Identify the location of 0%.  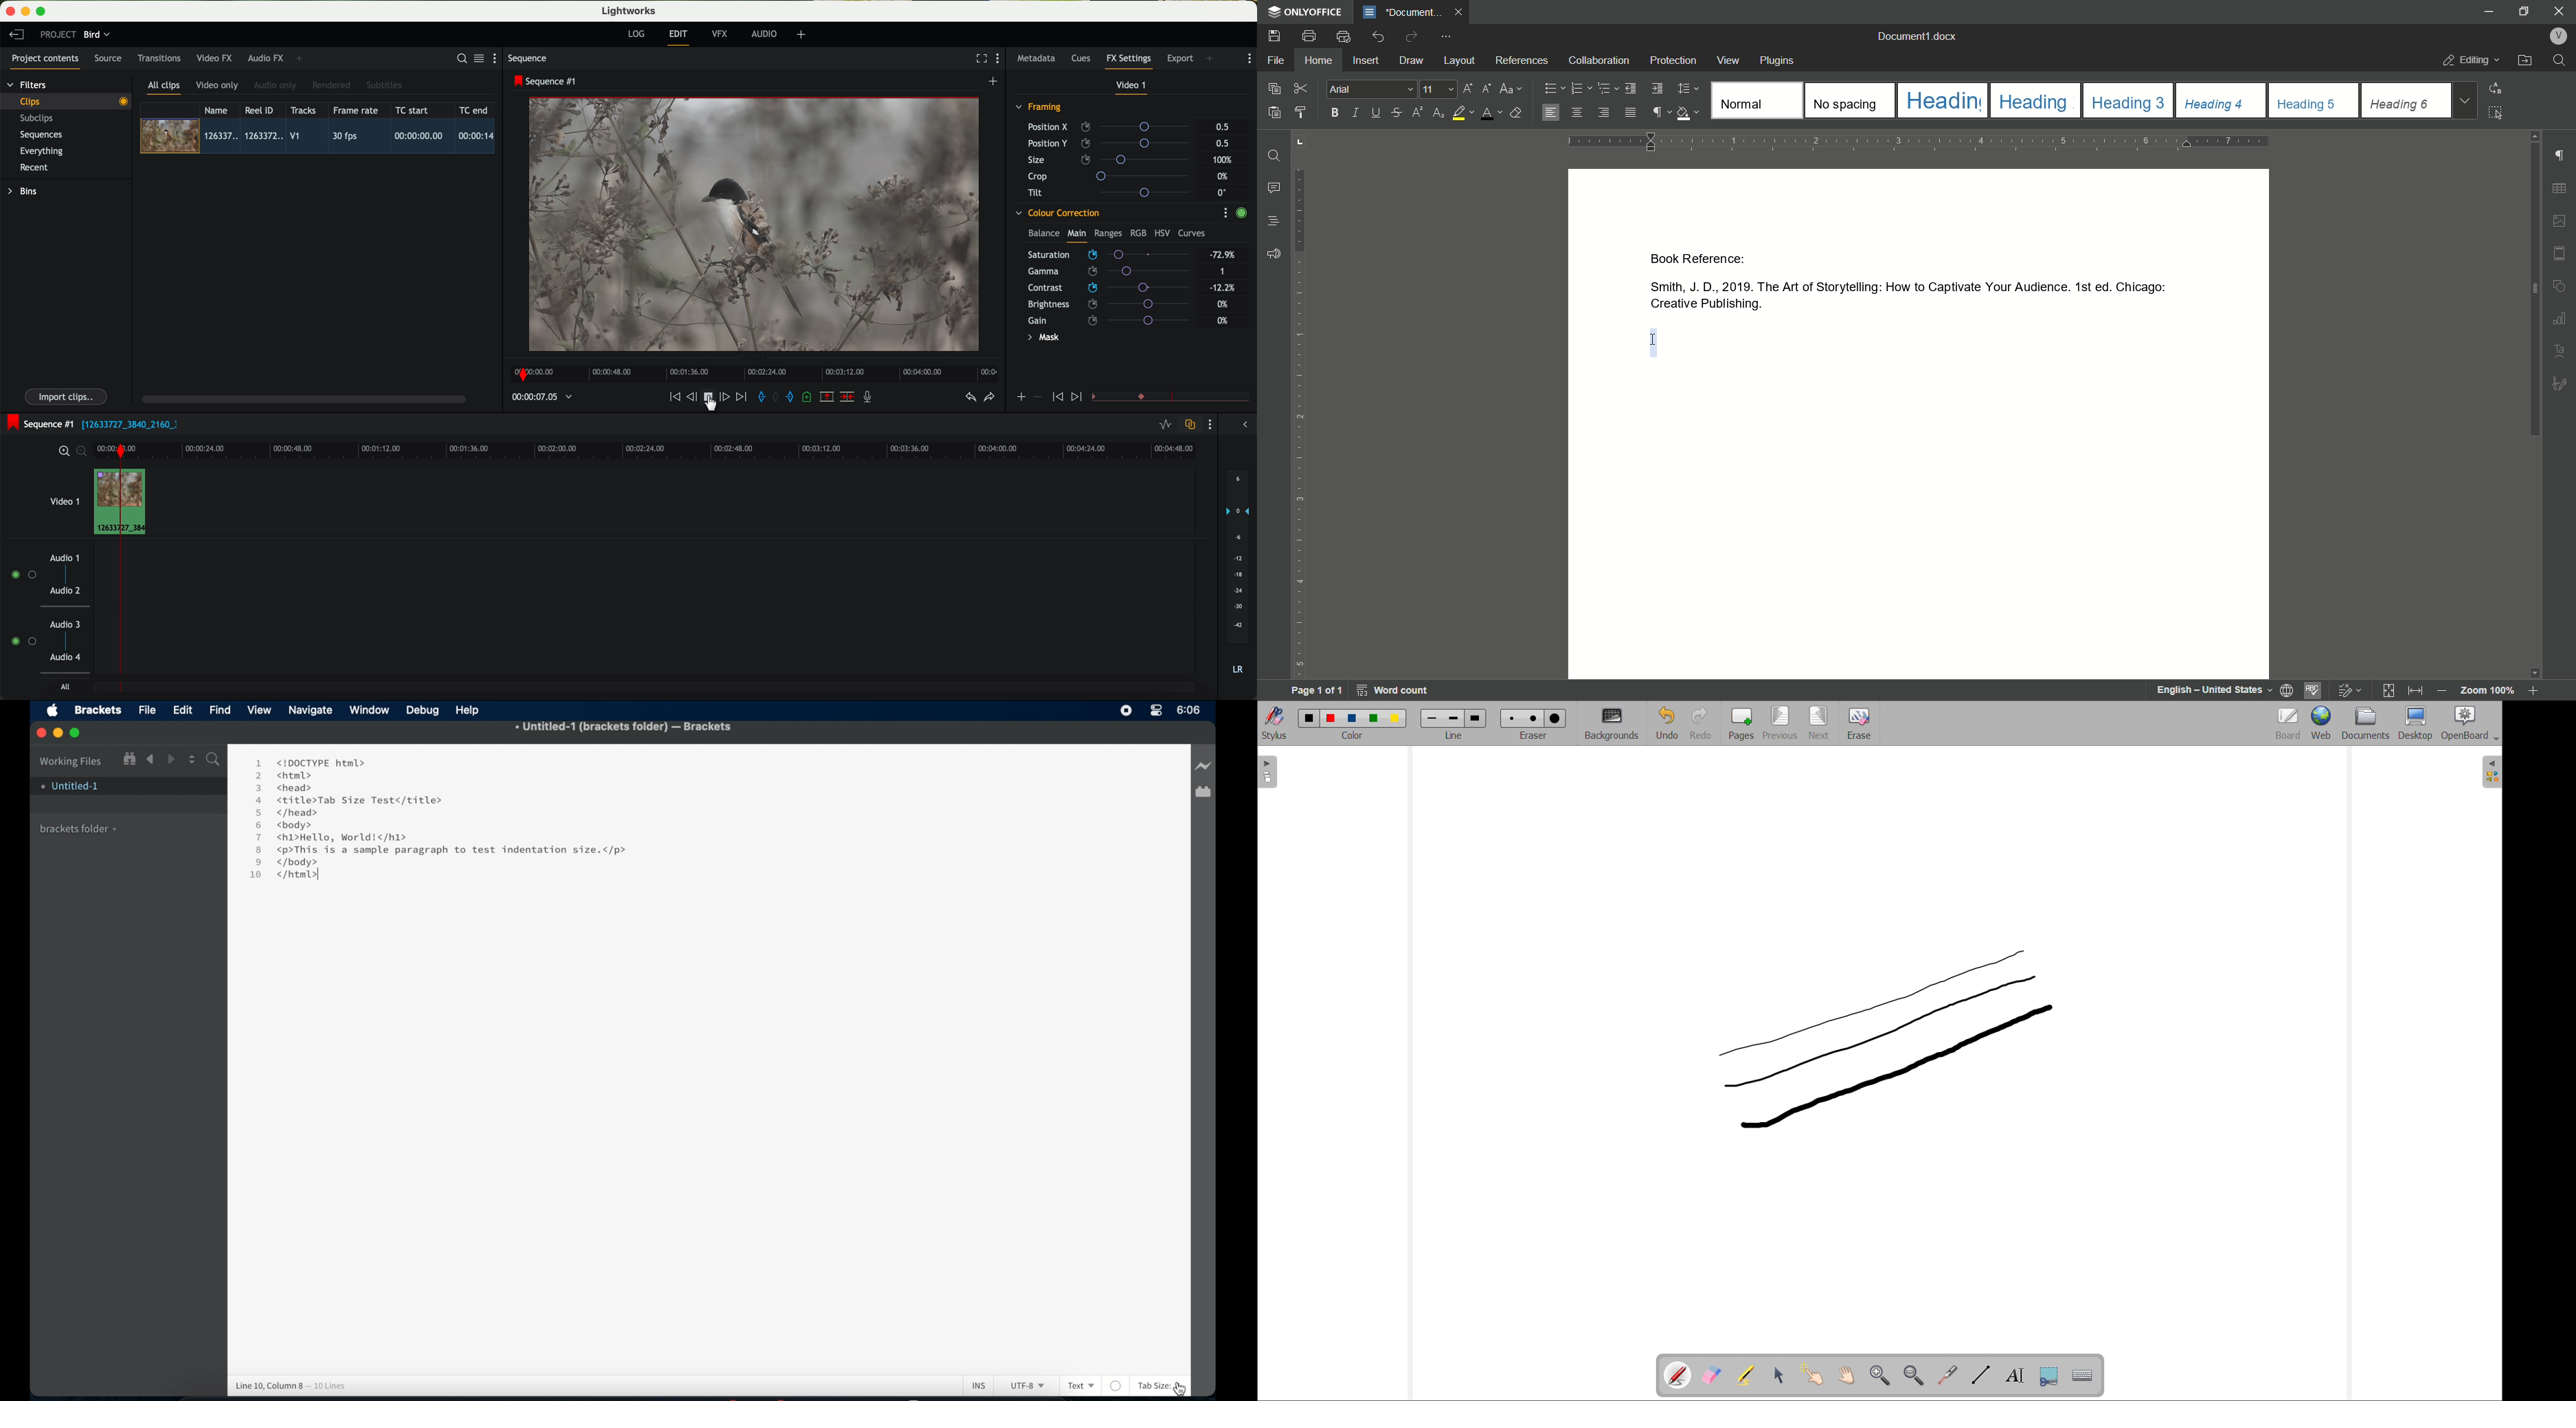
(1224, 177).